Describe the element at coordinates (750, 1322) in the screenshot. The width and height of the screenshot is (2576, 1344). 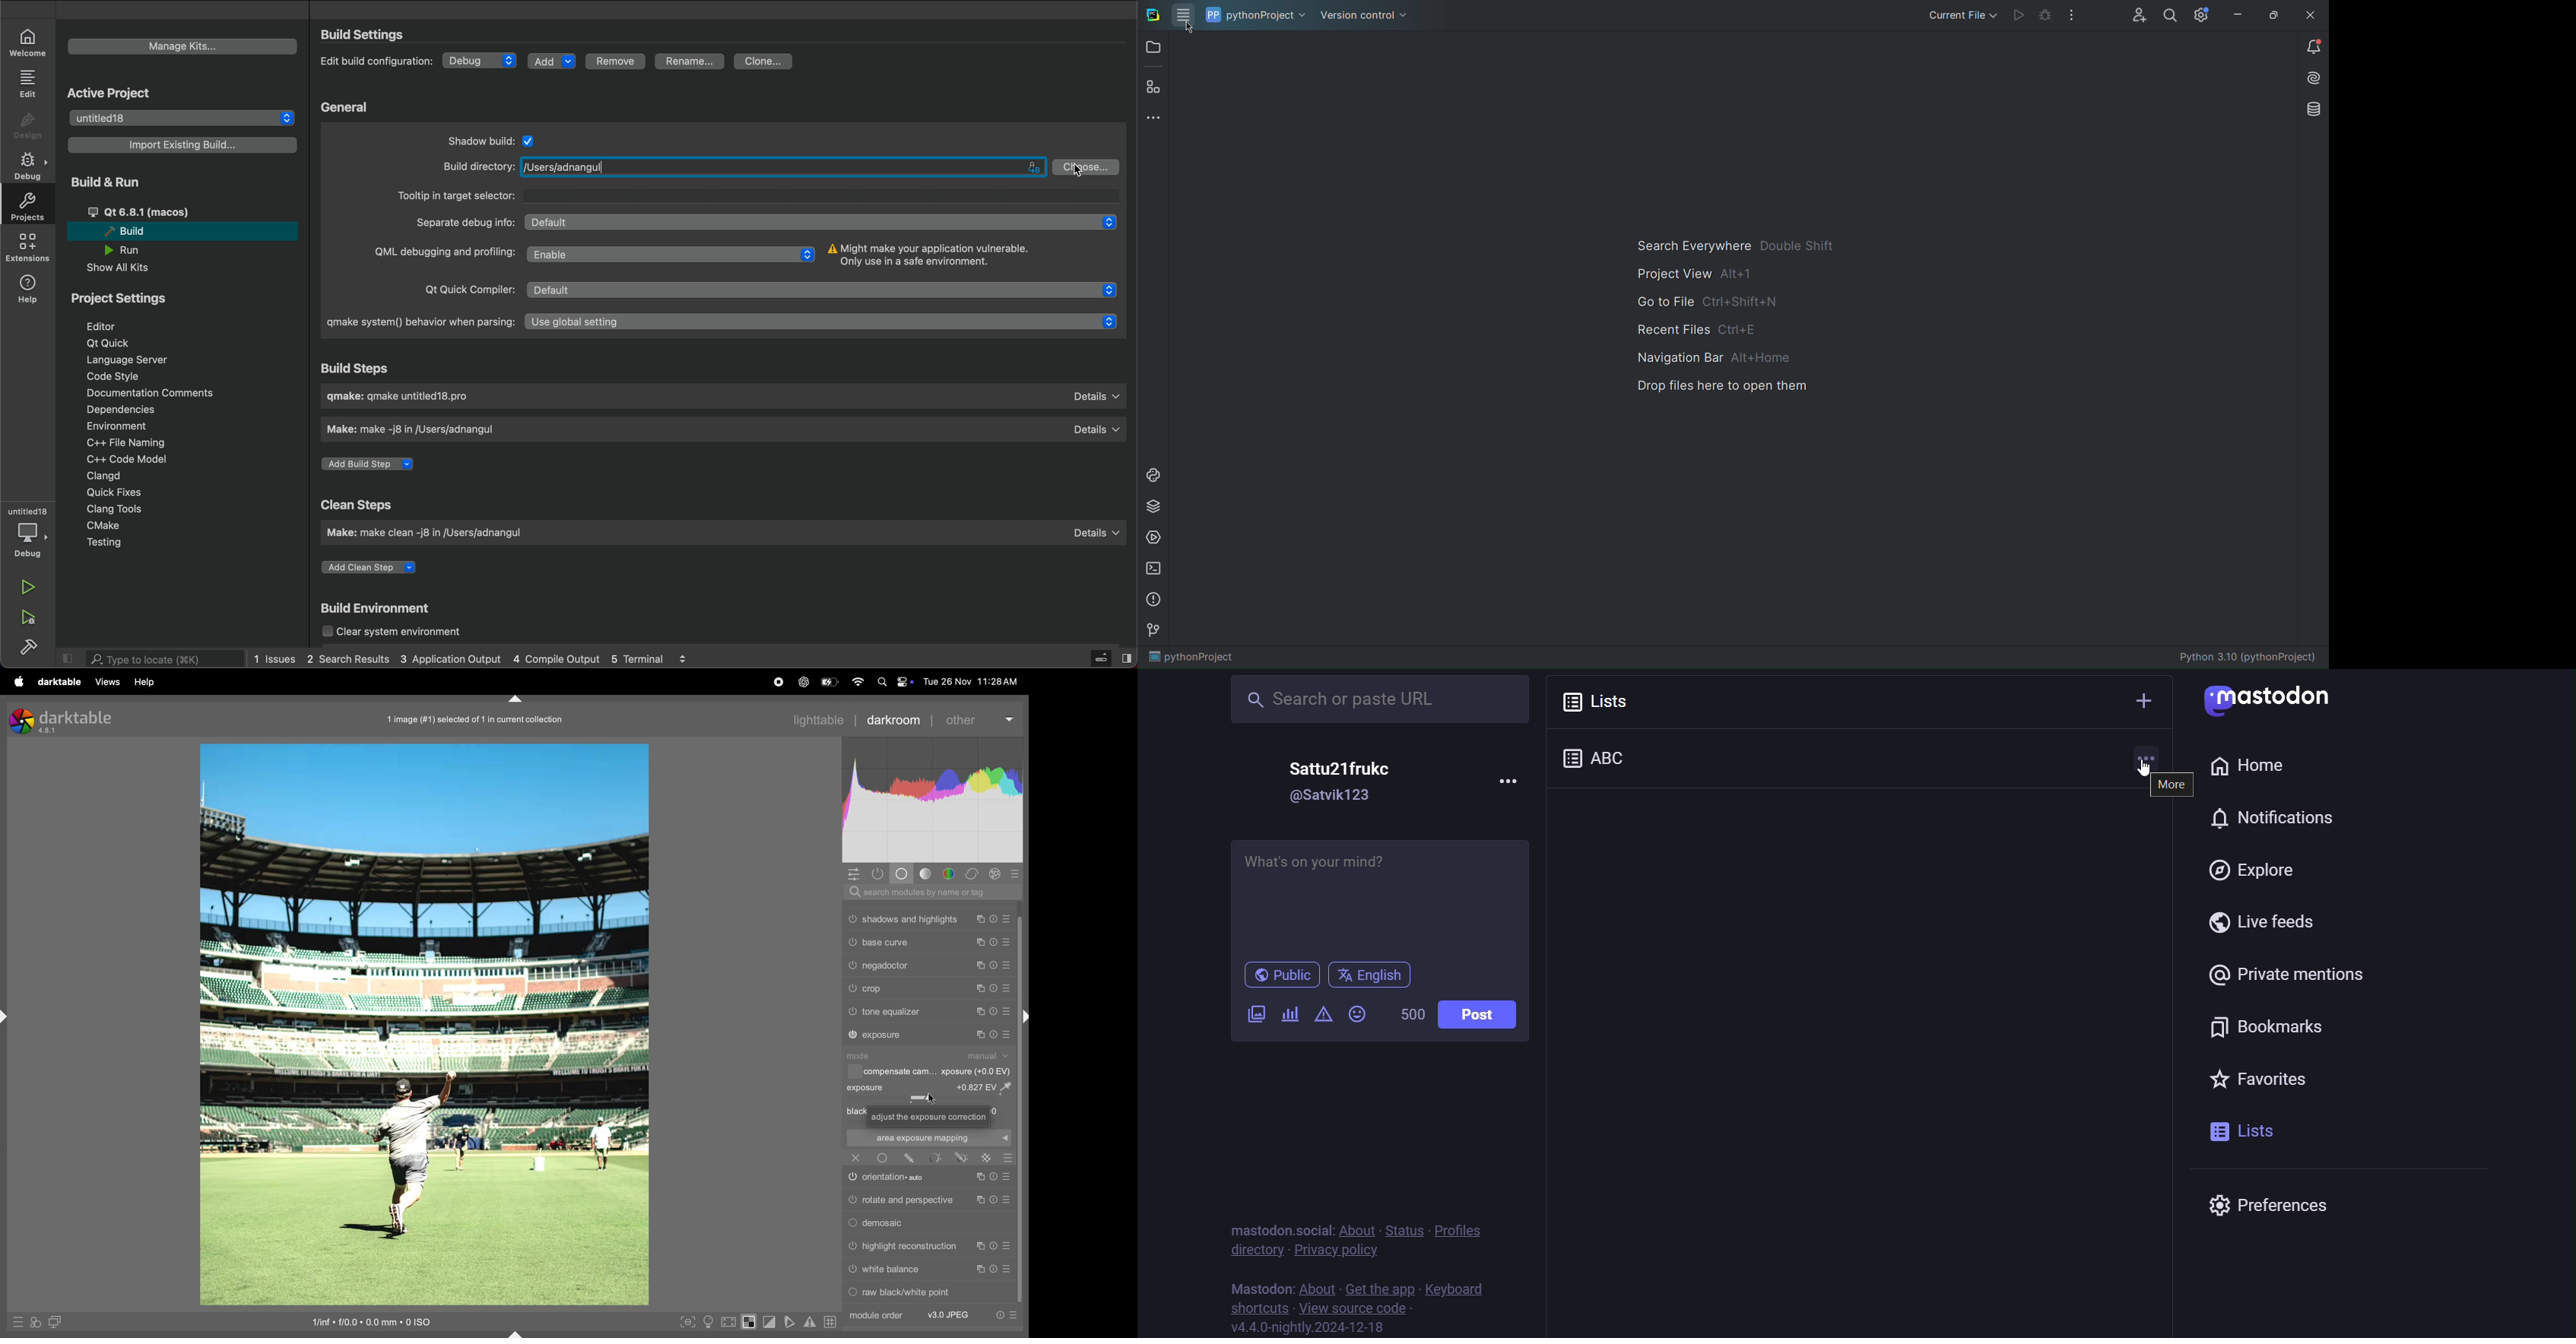
I see `toggle indication expression high exposure` at that location.